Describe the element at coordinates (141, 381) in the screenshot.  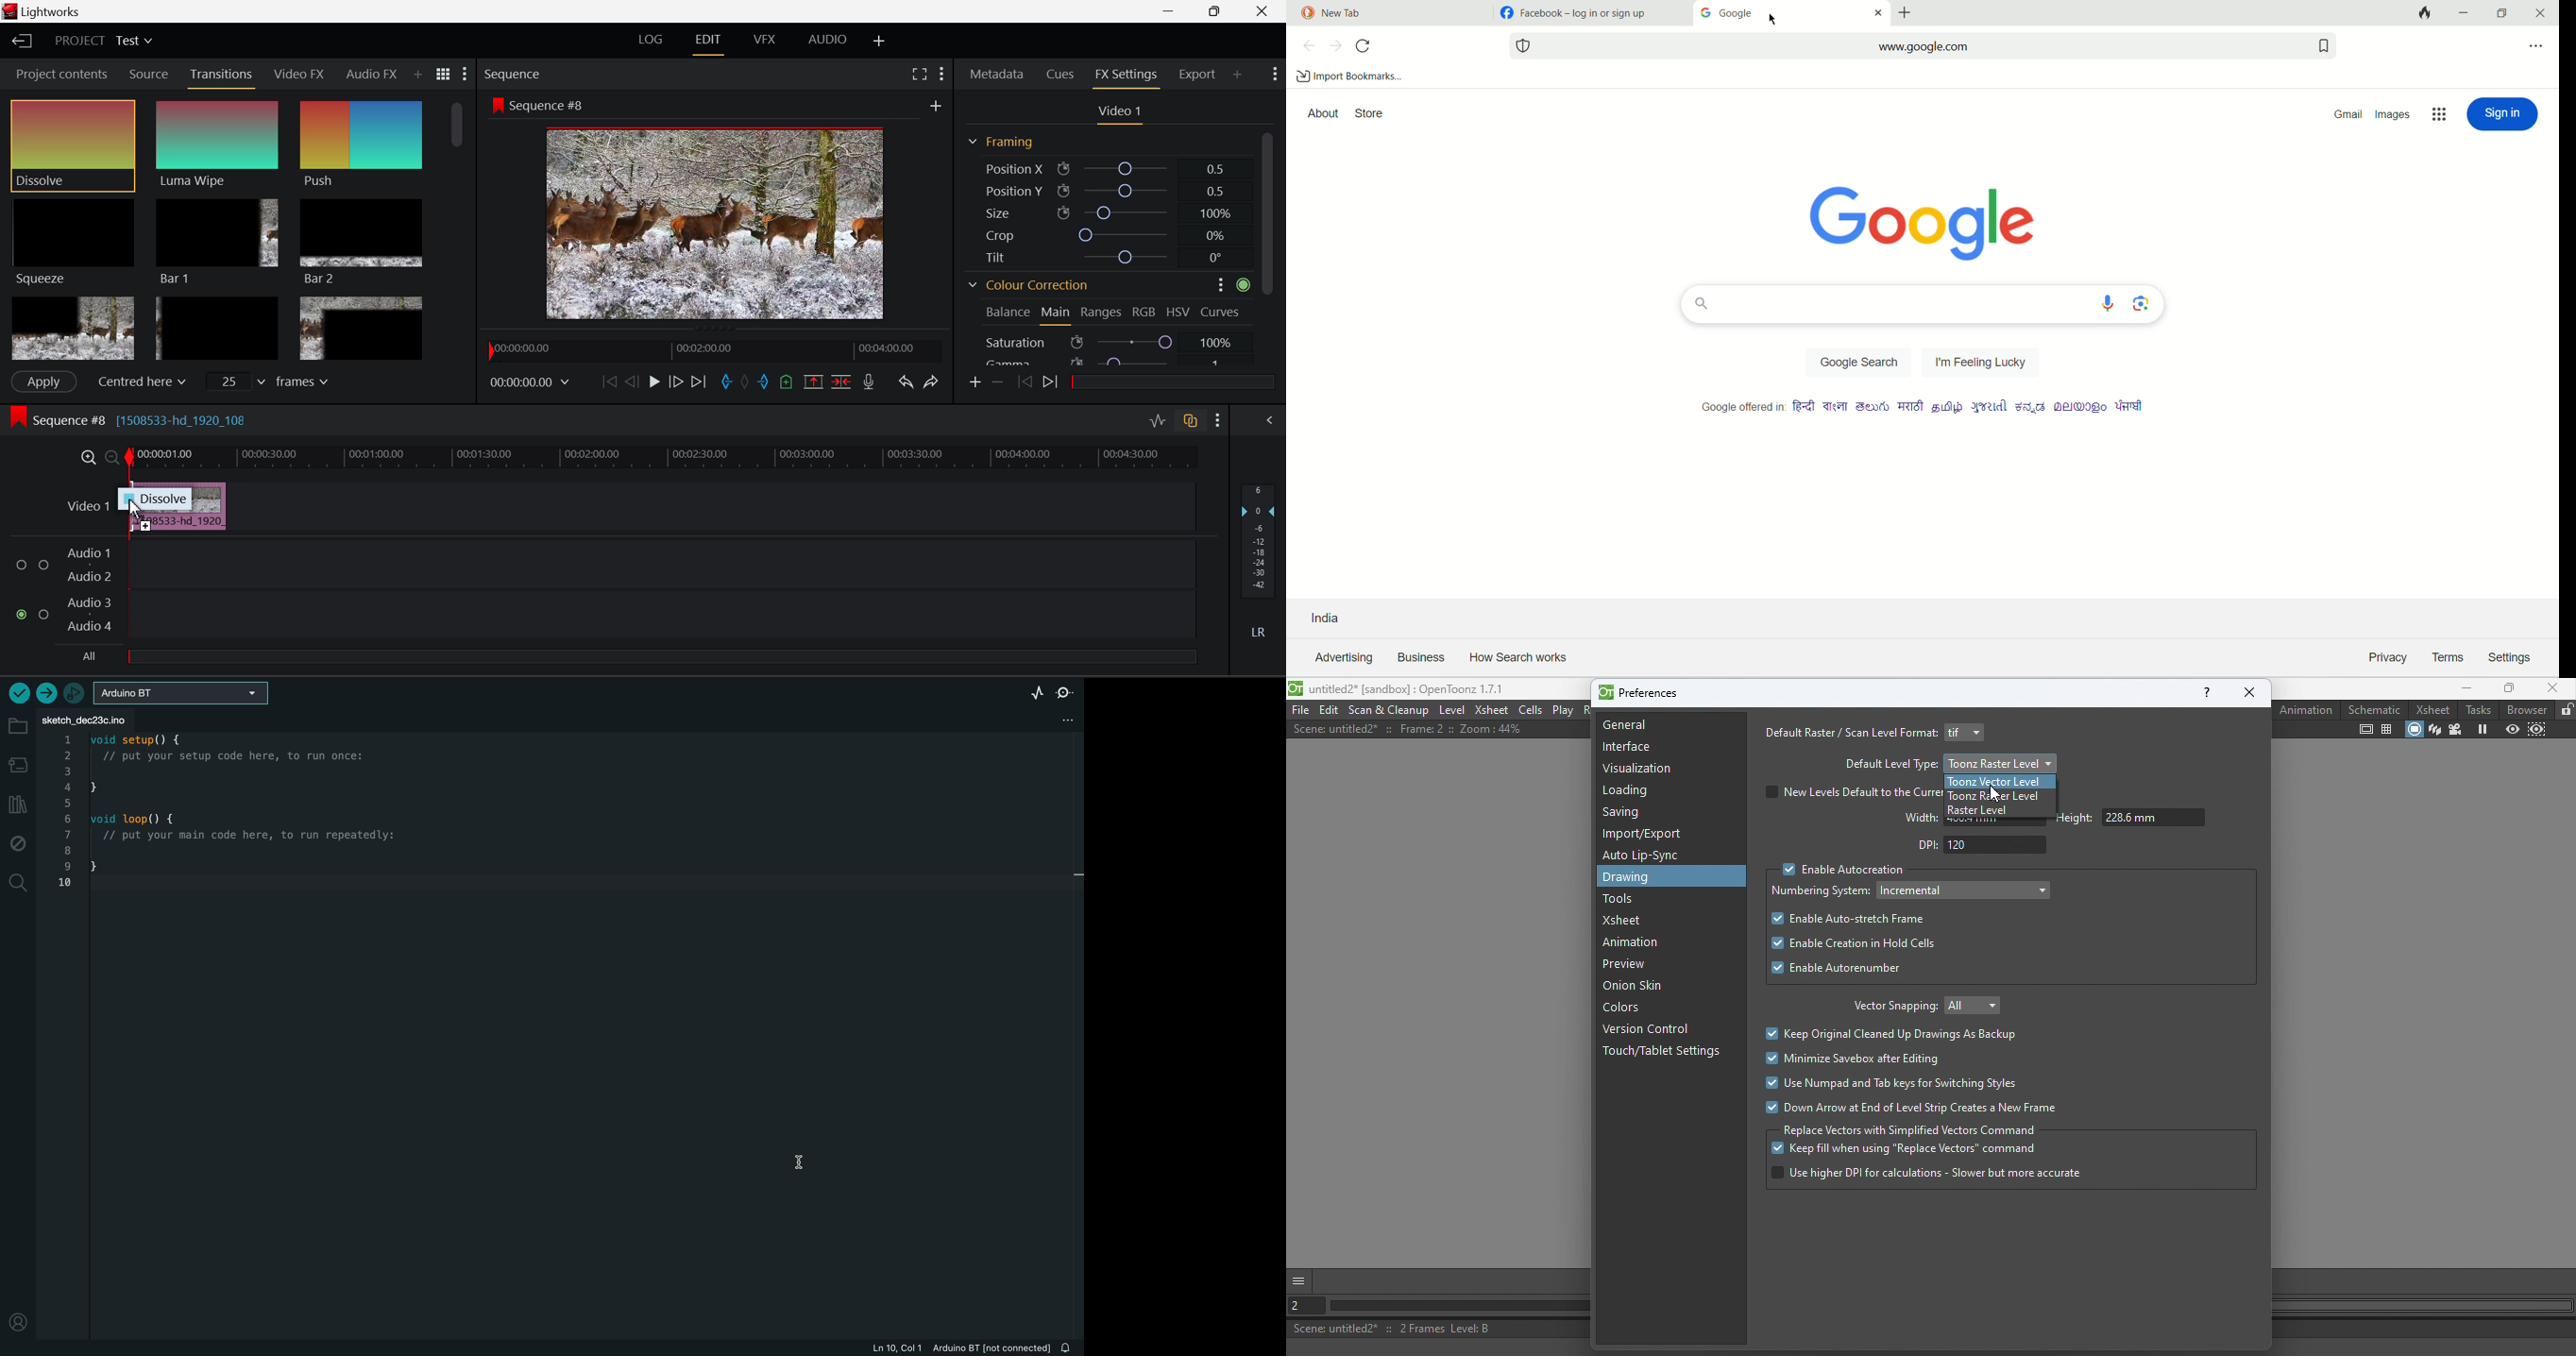
I see `Centered here` at that location.